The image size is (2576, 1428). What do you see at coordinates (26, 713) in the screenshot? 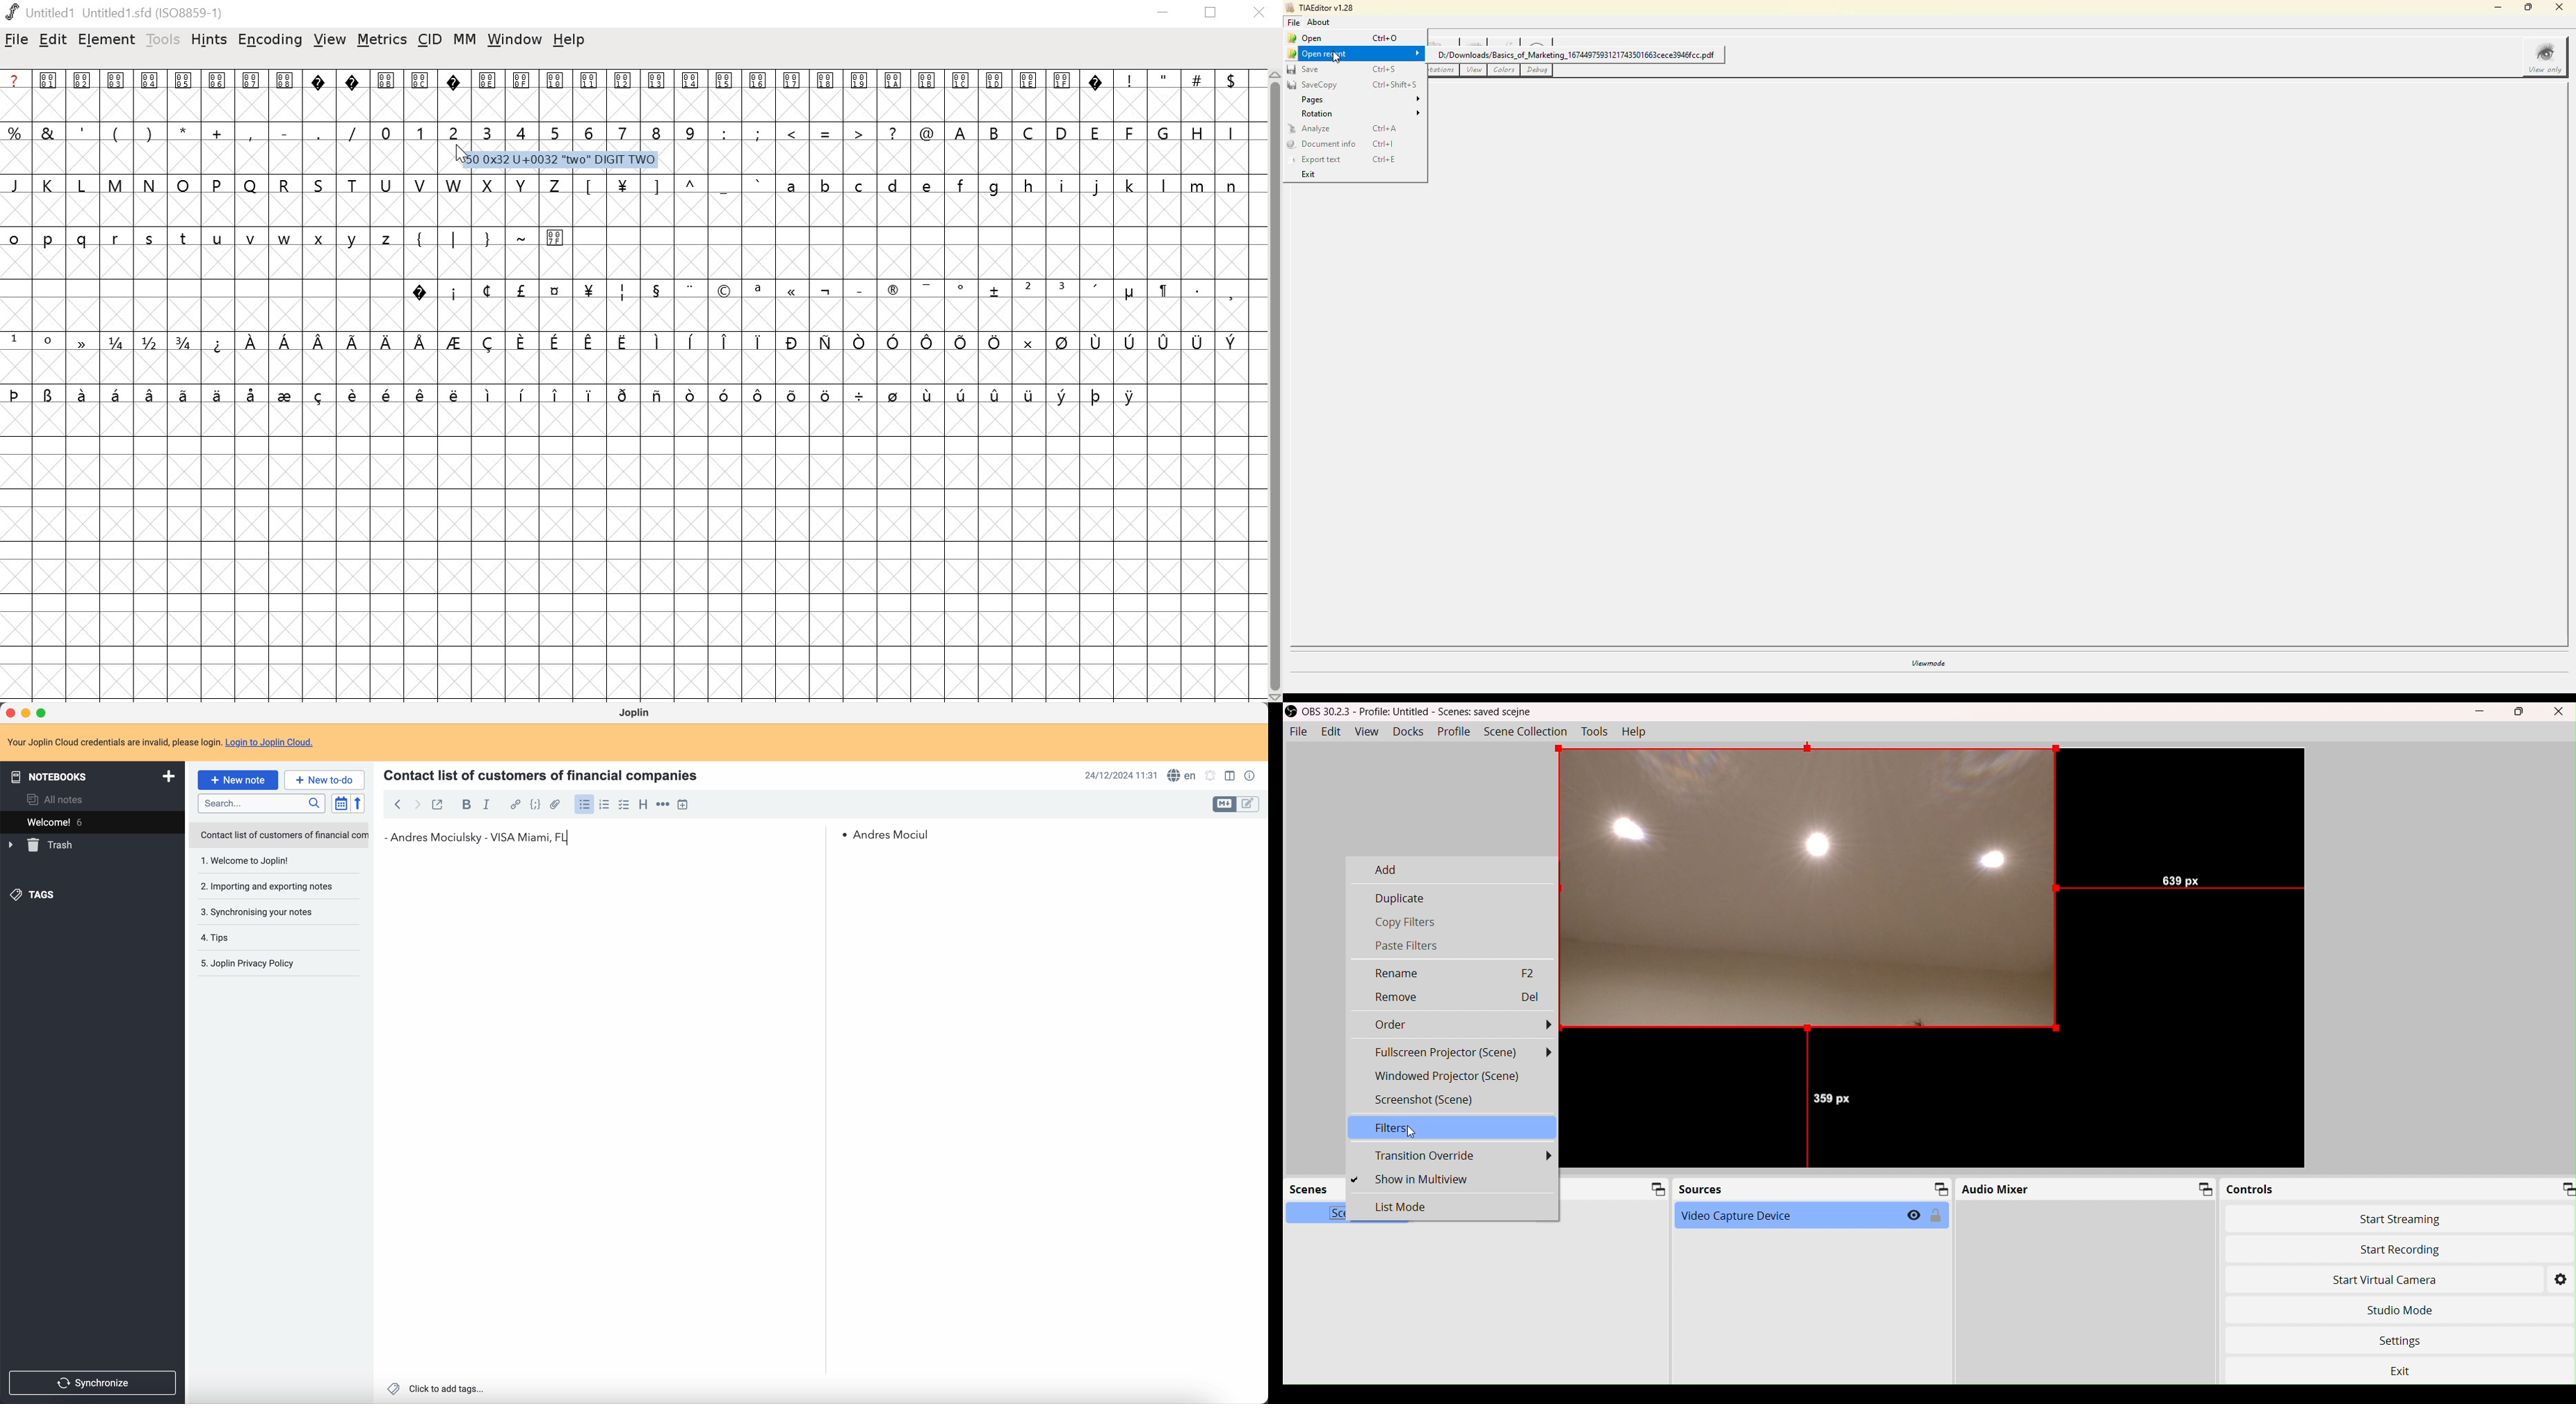
I see `minimize` at bounding box center [26, 713].